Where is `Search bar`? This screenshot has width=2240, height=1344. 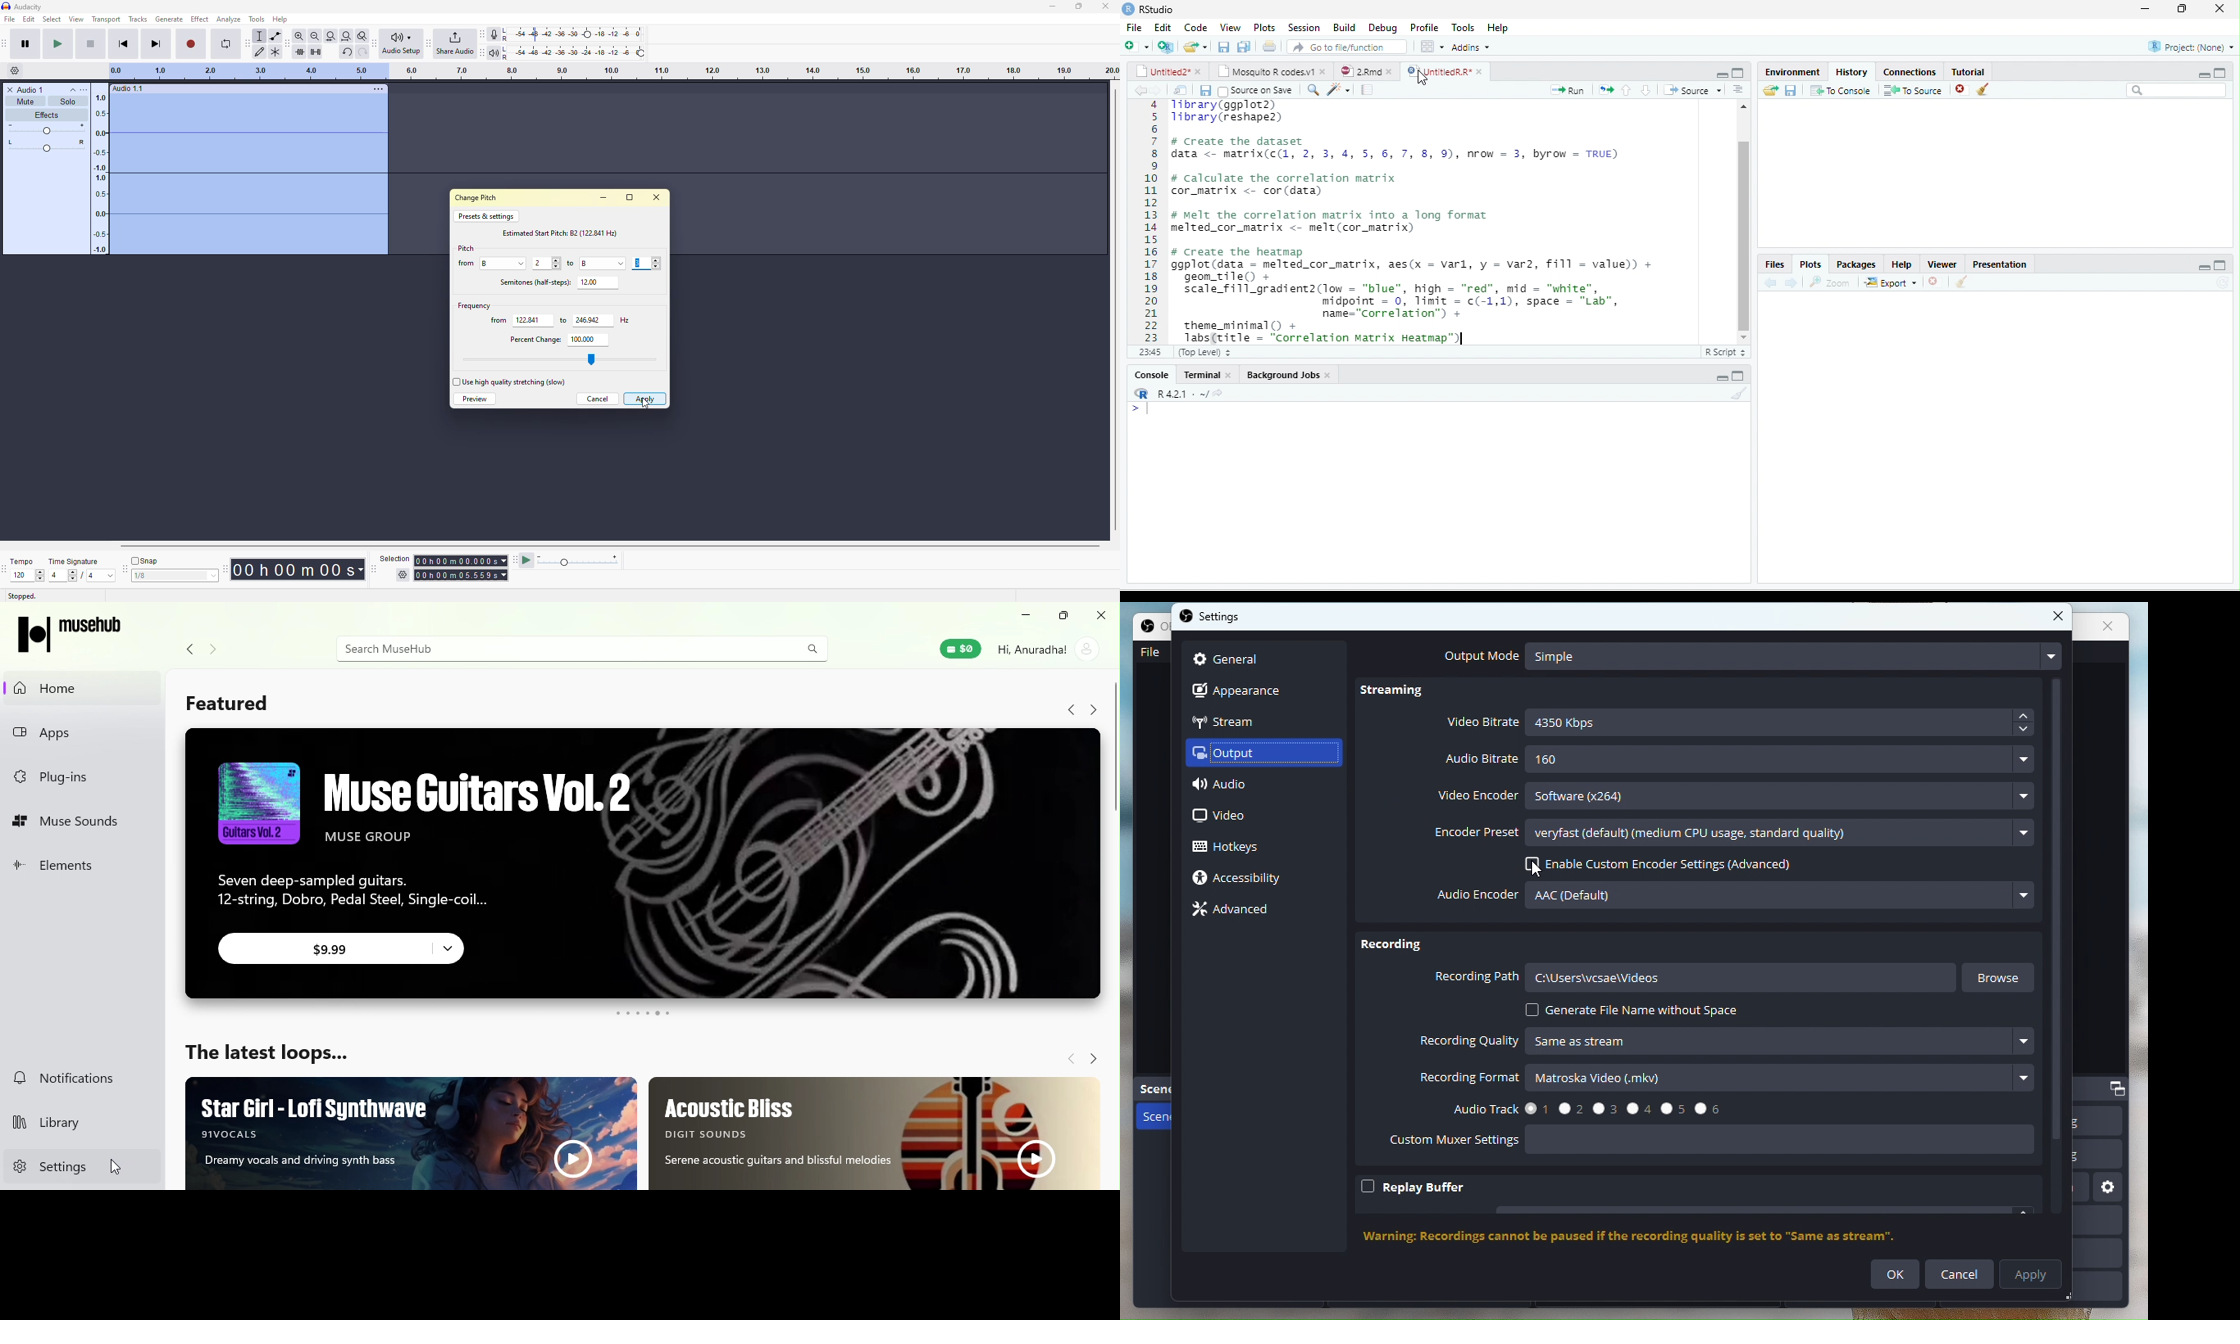
Search bar is located at coordinates (559, 648).